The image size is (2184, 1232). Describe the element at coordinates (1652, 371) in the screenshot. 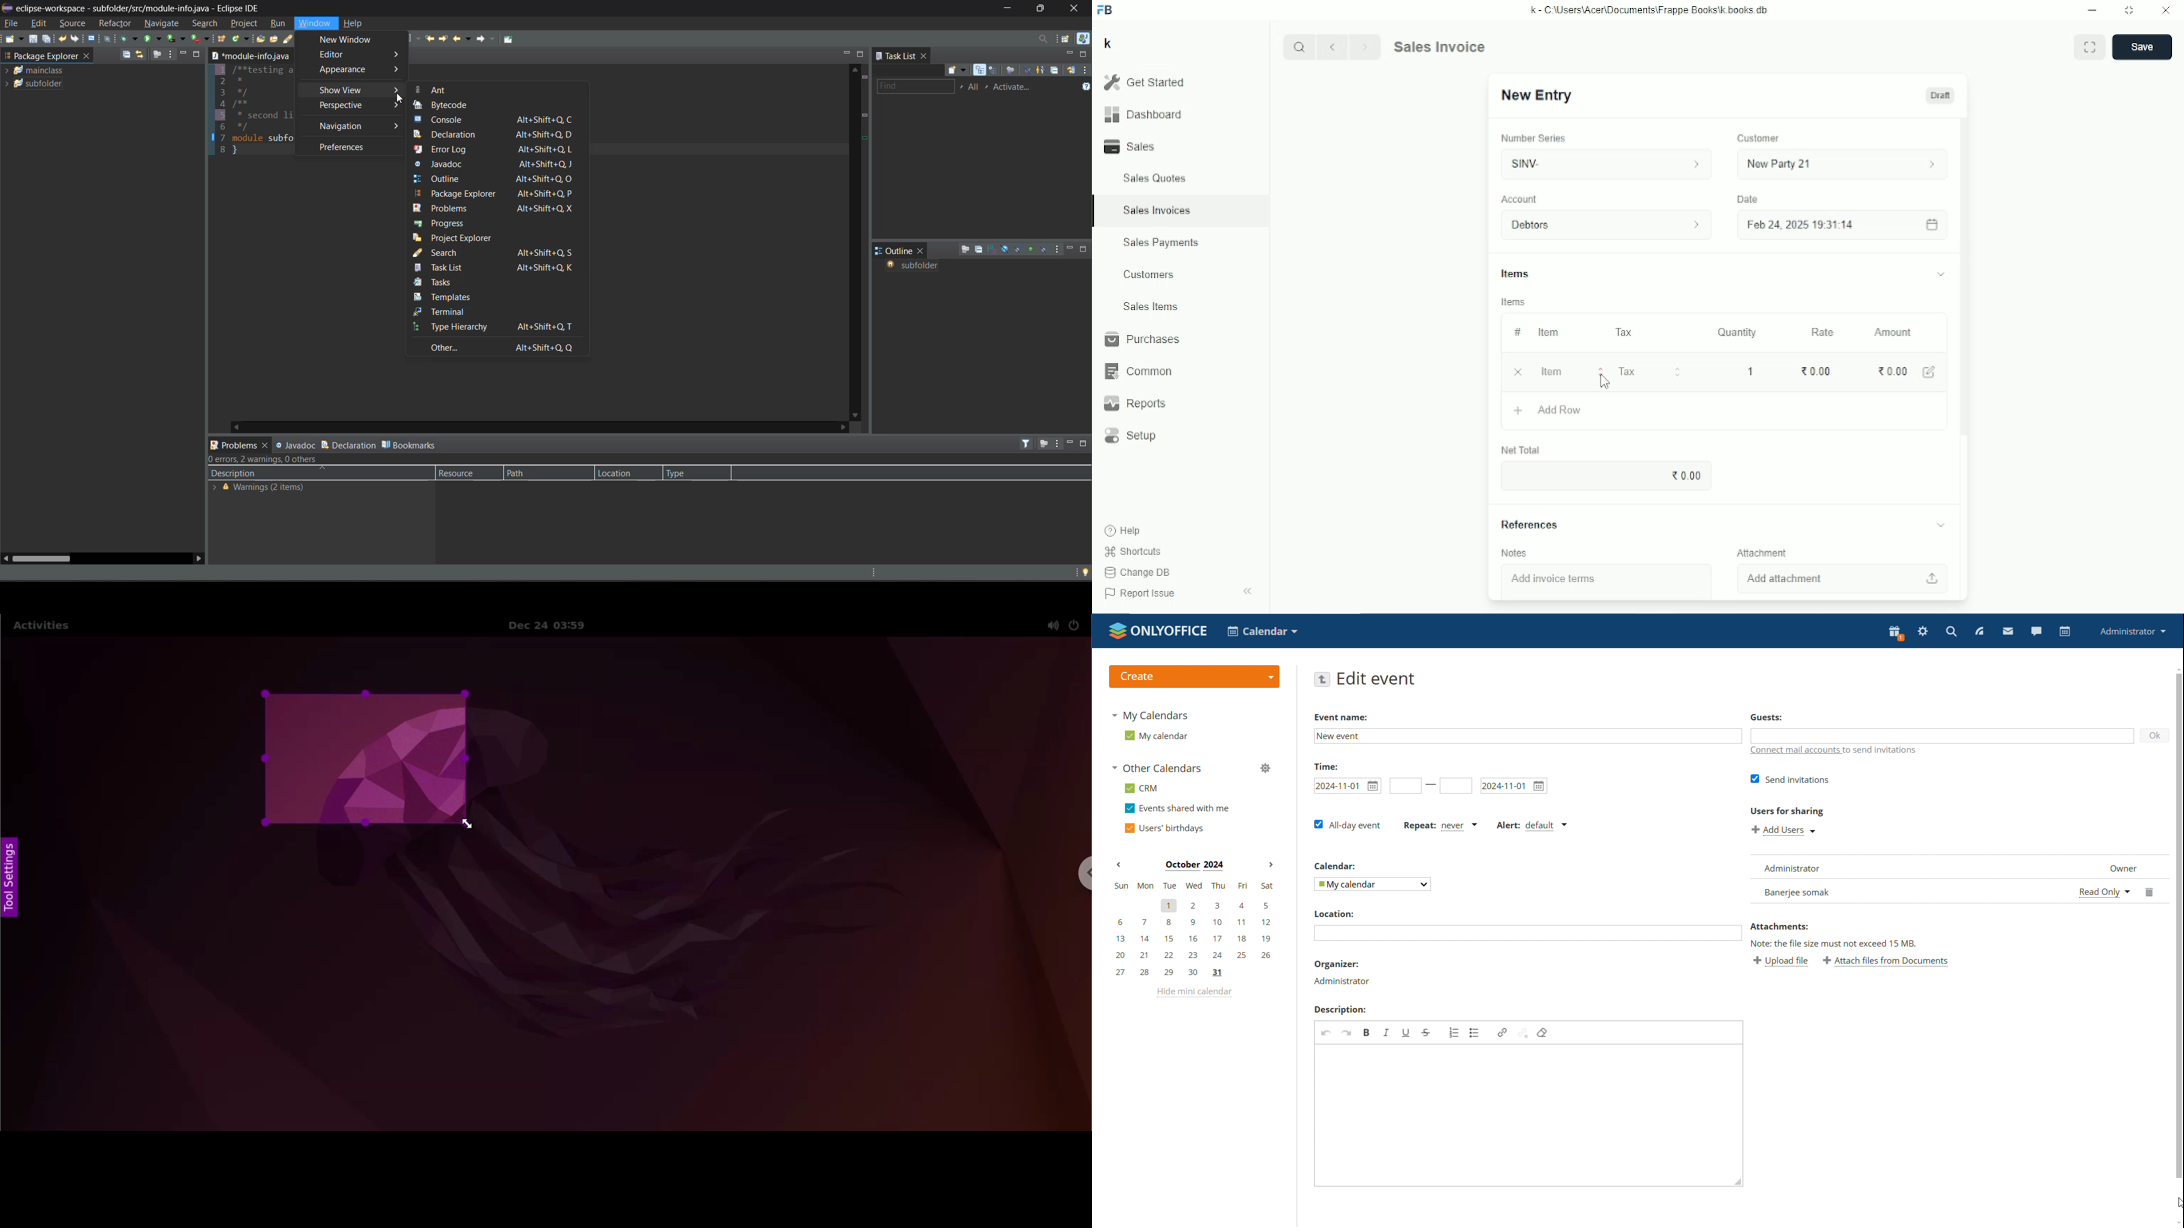

I see `Tax` at that location.